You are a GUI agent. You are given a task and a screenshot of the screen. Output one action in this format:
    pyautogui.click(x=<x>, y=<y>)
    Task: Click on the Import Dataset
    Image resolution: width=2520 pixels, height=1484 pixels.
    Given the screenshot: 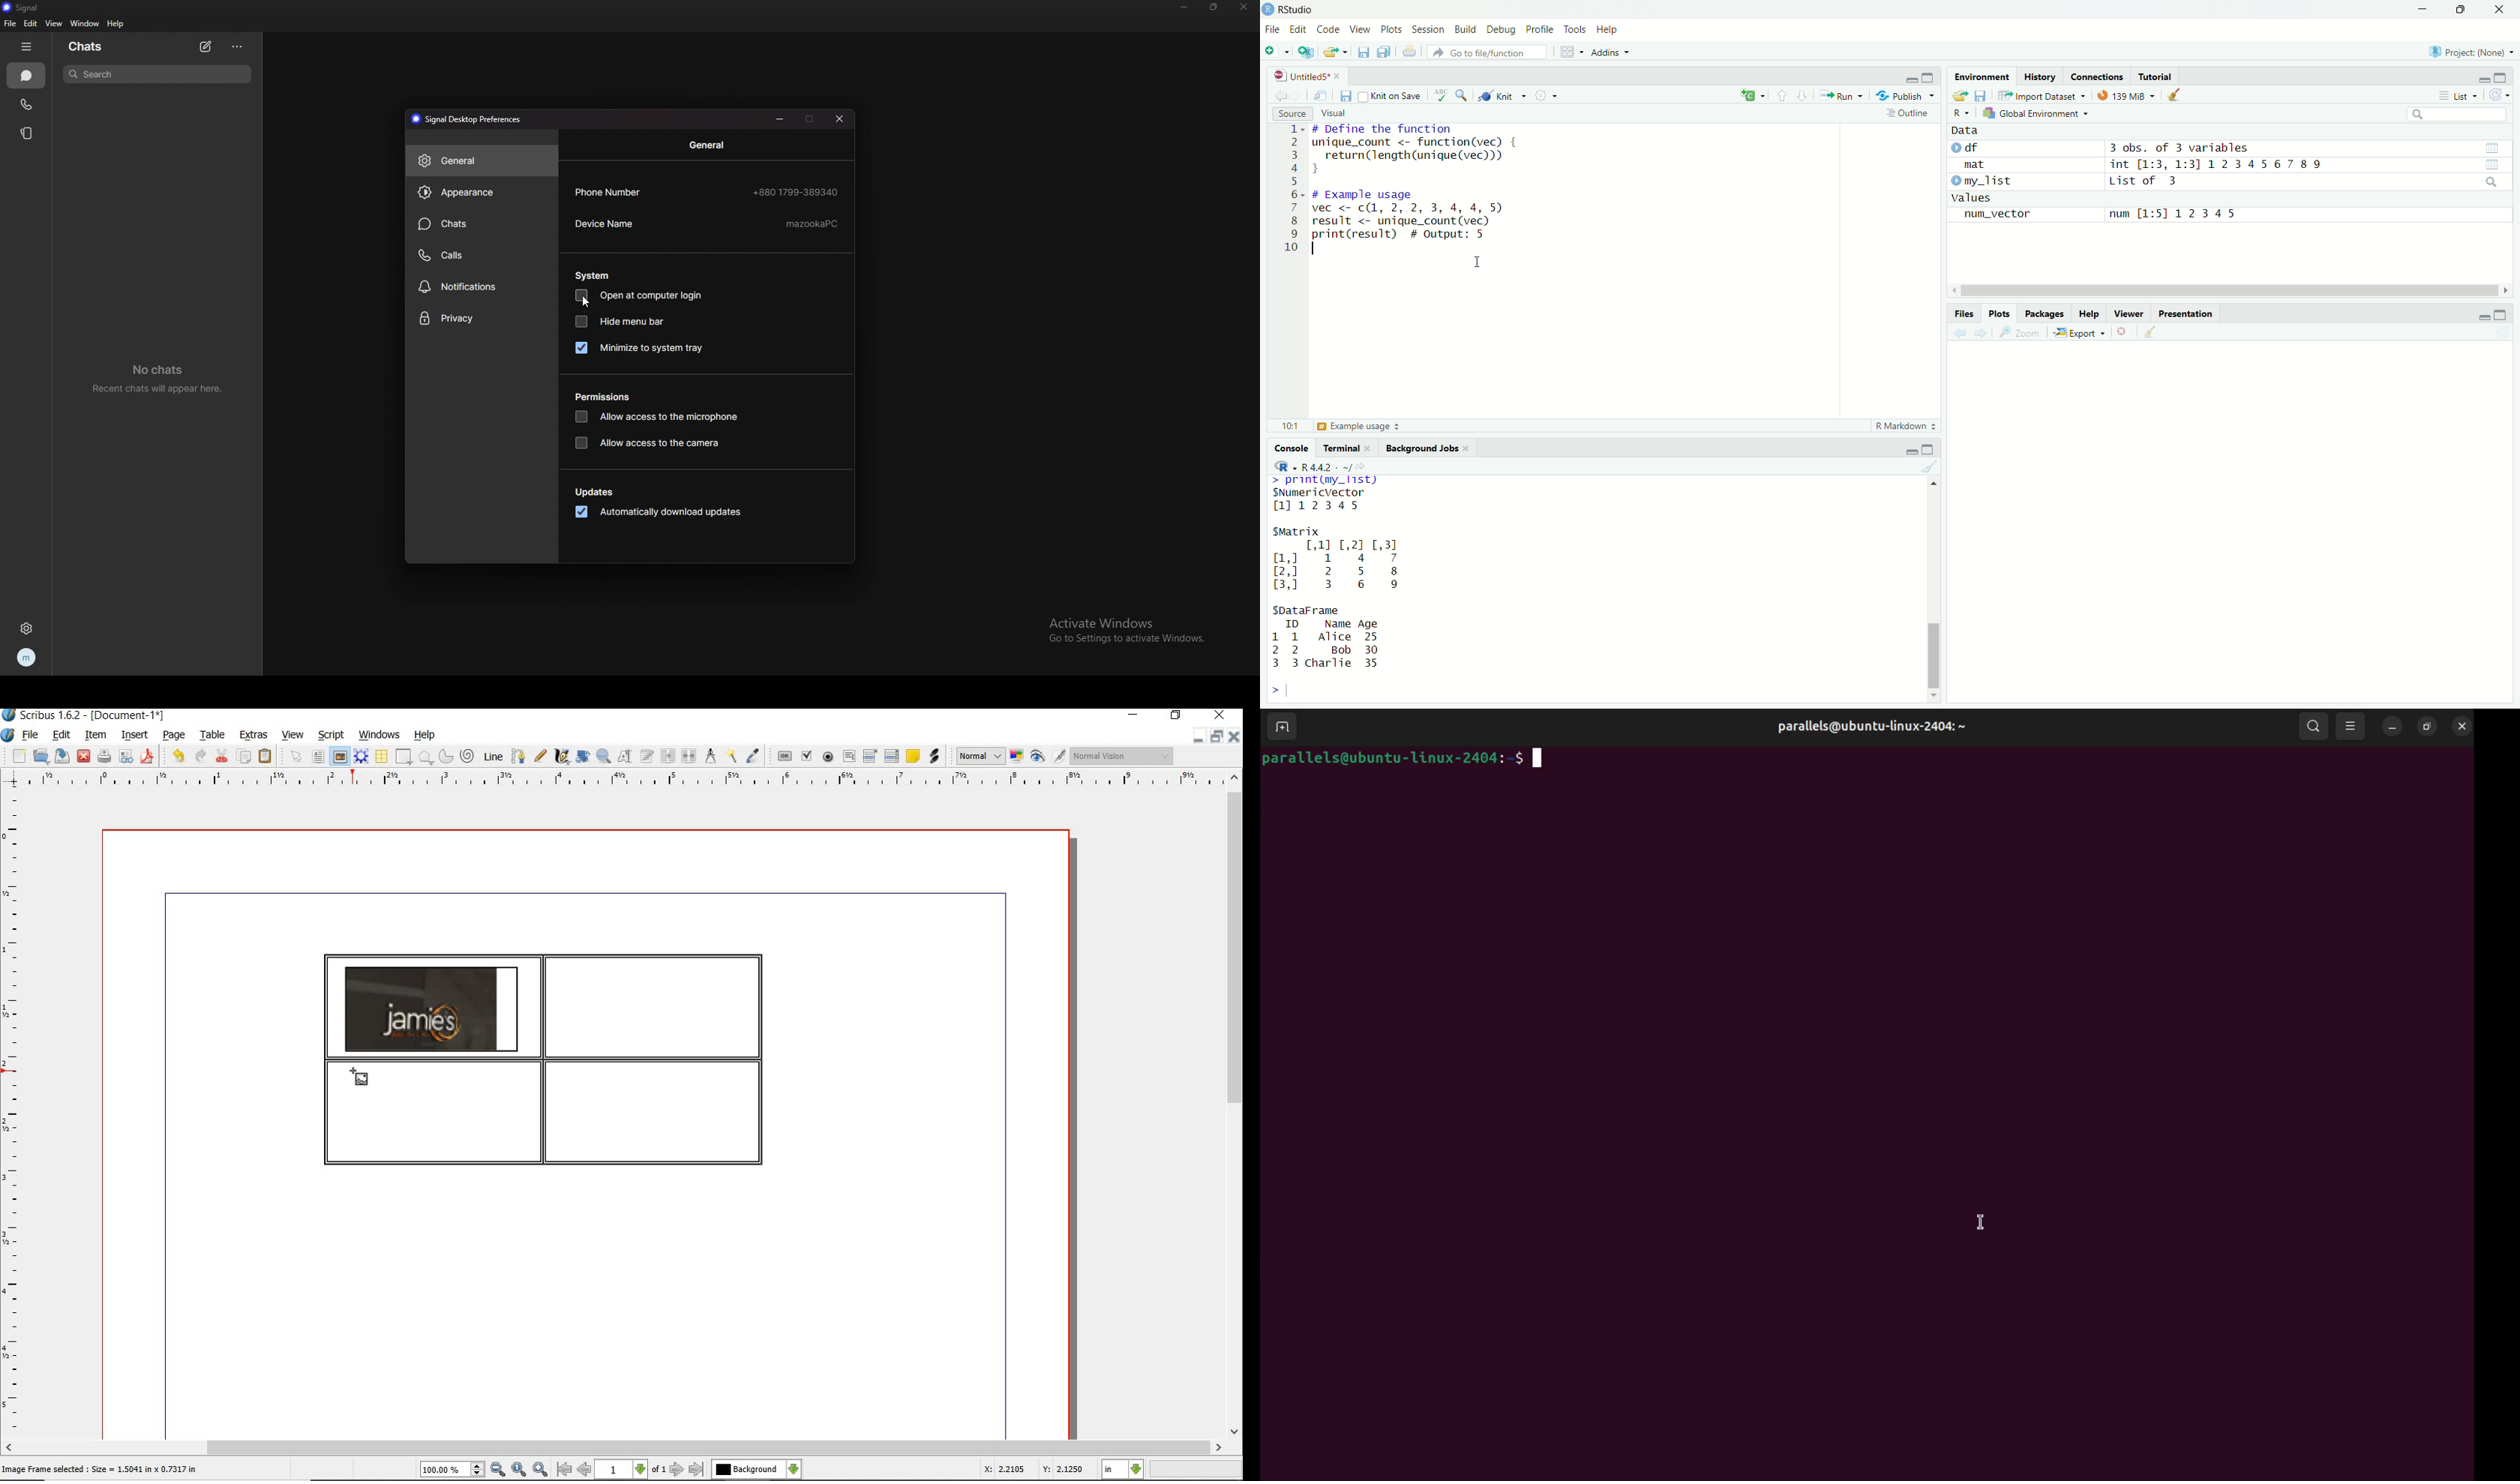 What is the action you would take?
    pyautogui.click(x=2040, y=96)
    